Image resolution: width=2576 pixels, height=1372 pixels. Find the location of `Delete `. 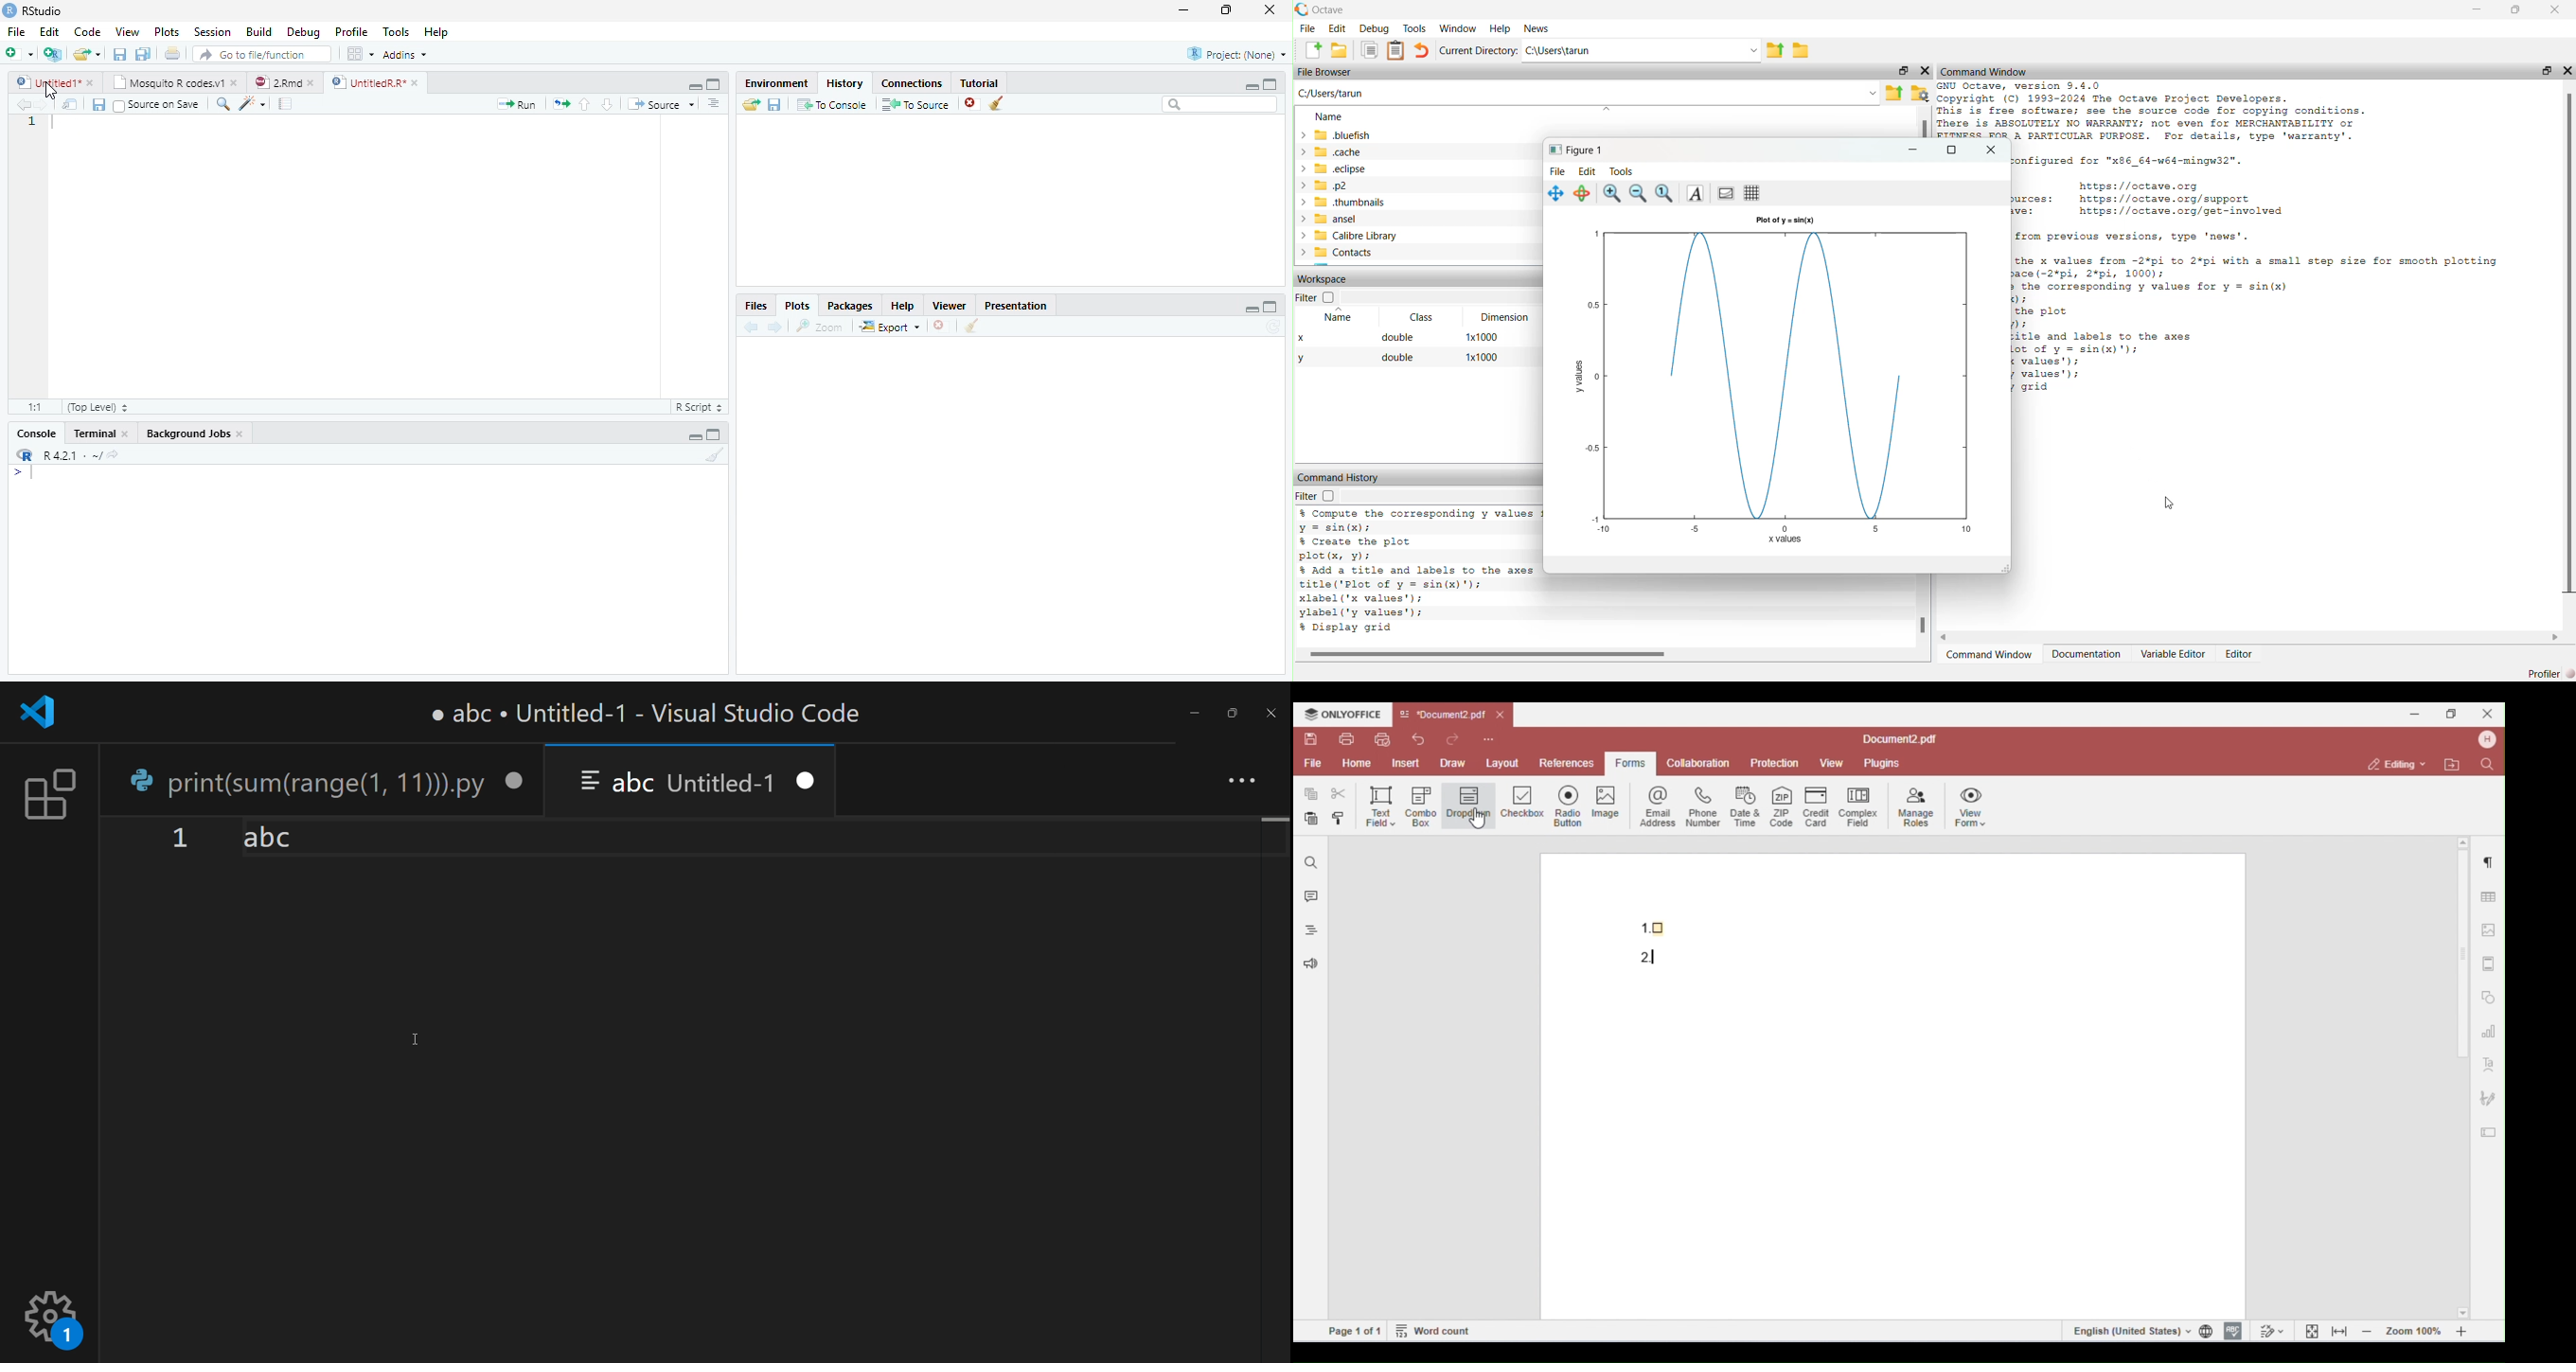

Delete  is located at coordinates (941, 327).